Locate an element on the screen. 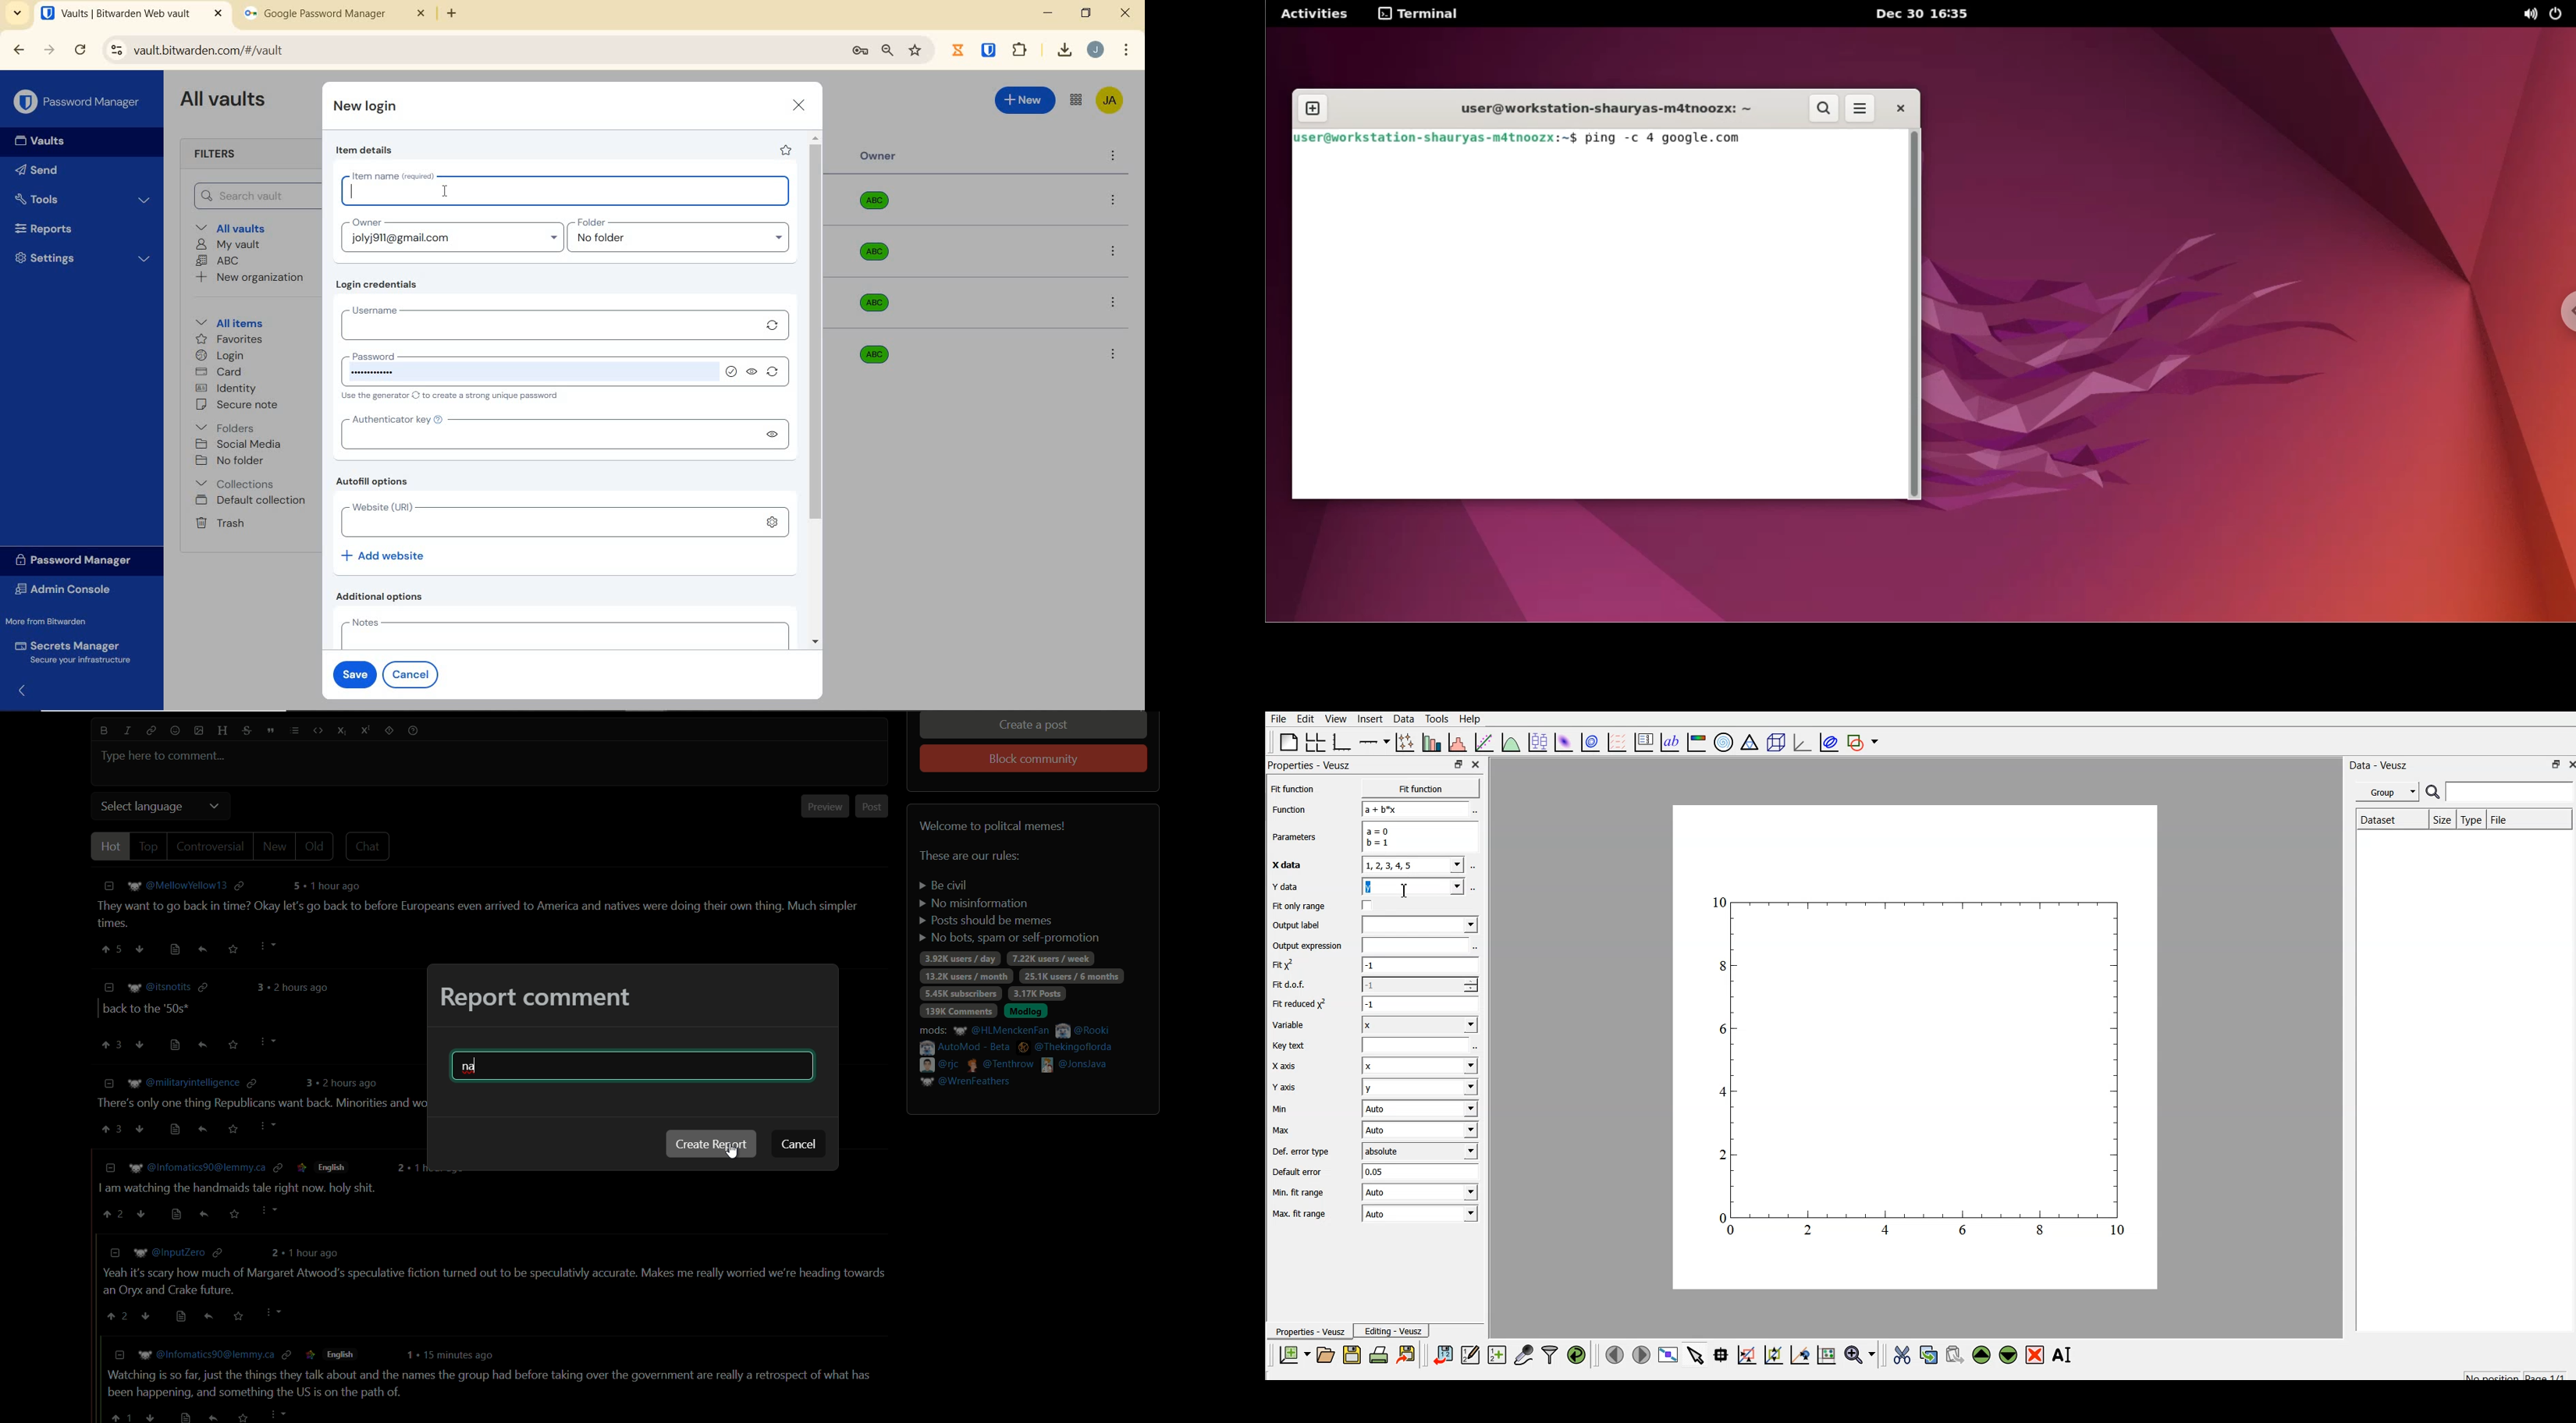  cut the selected widget is located at coordinates (1901, 1357).